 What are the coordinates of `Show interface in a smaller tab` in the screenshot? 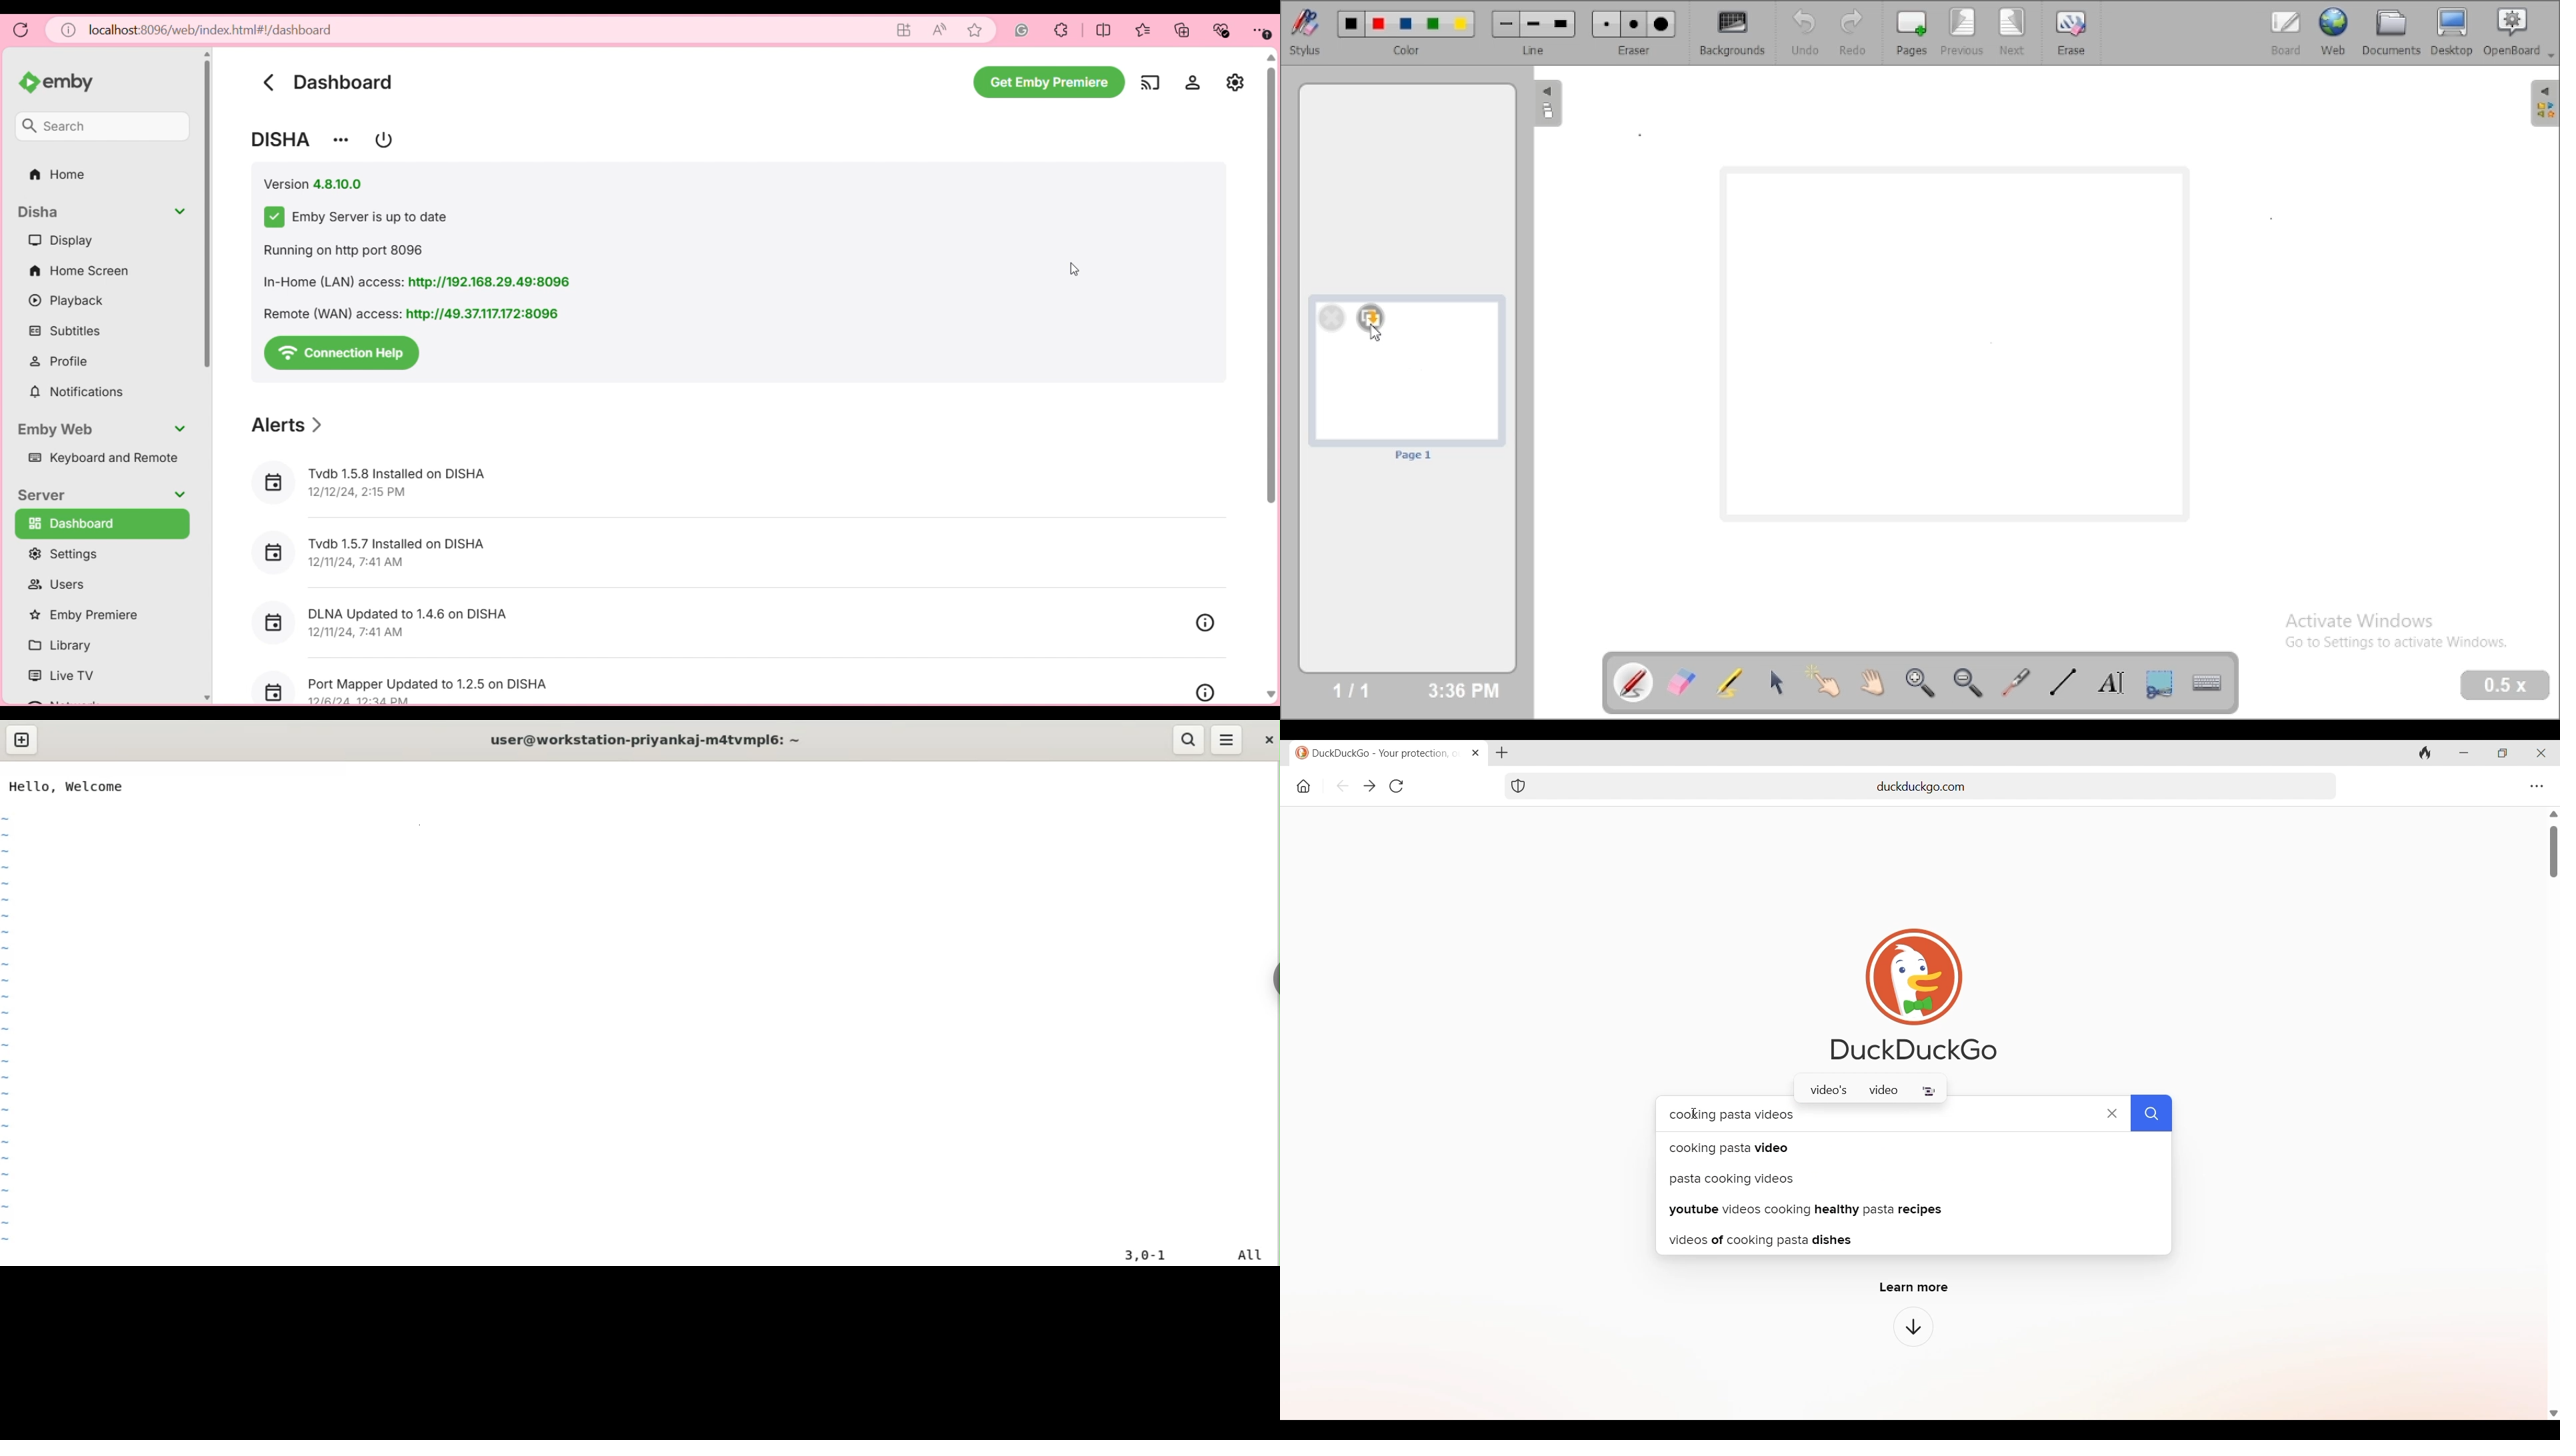 It's located at (2503, 753).